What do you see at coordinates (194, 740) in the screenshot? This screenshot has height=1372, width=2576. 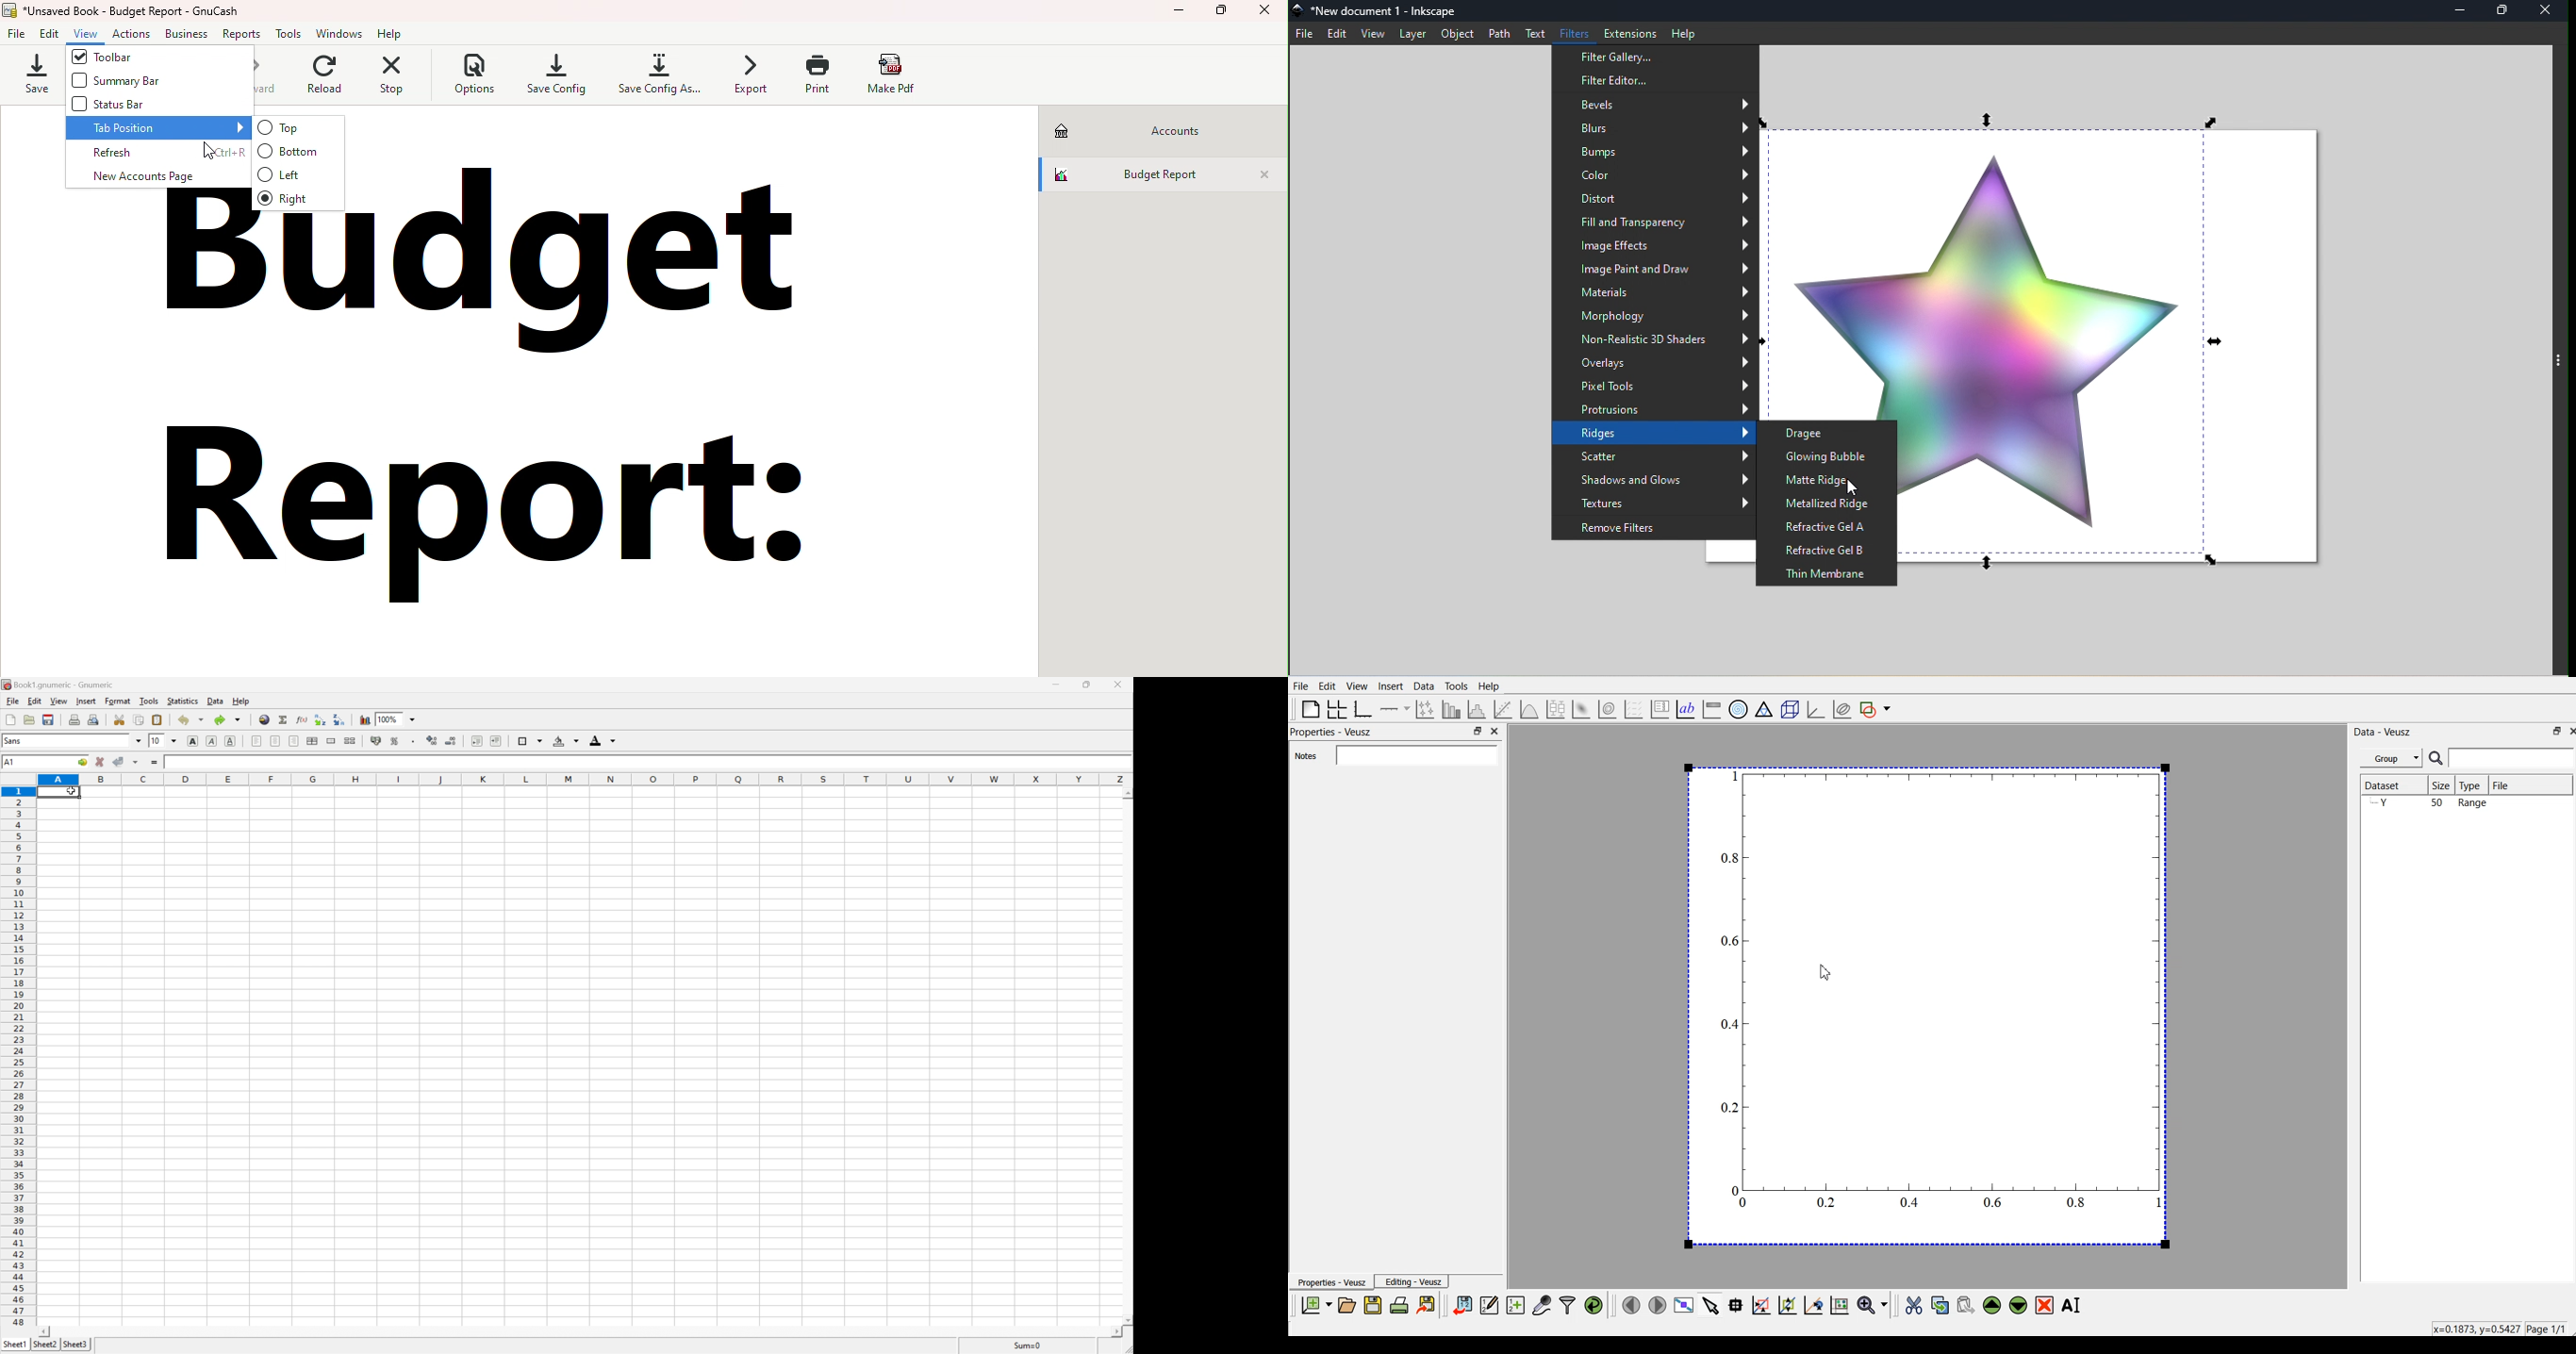 I see `bold` at bounding box center [194, 740].